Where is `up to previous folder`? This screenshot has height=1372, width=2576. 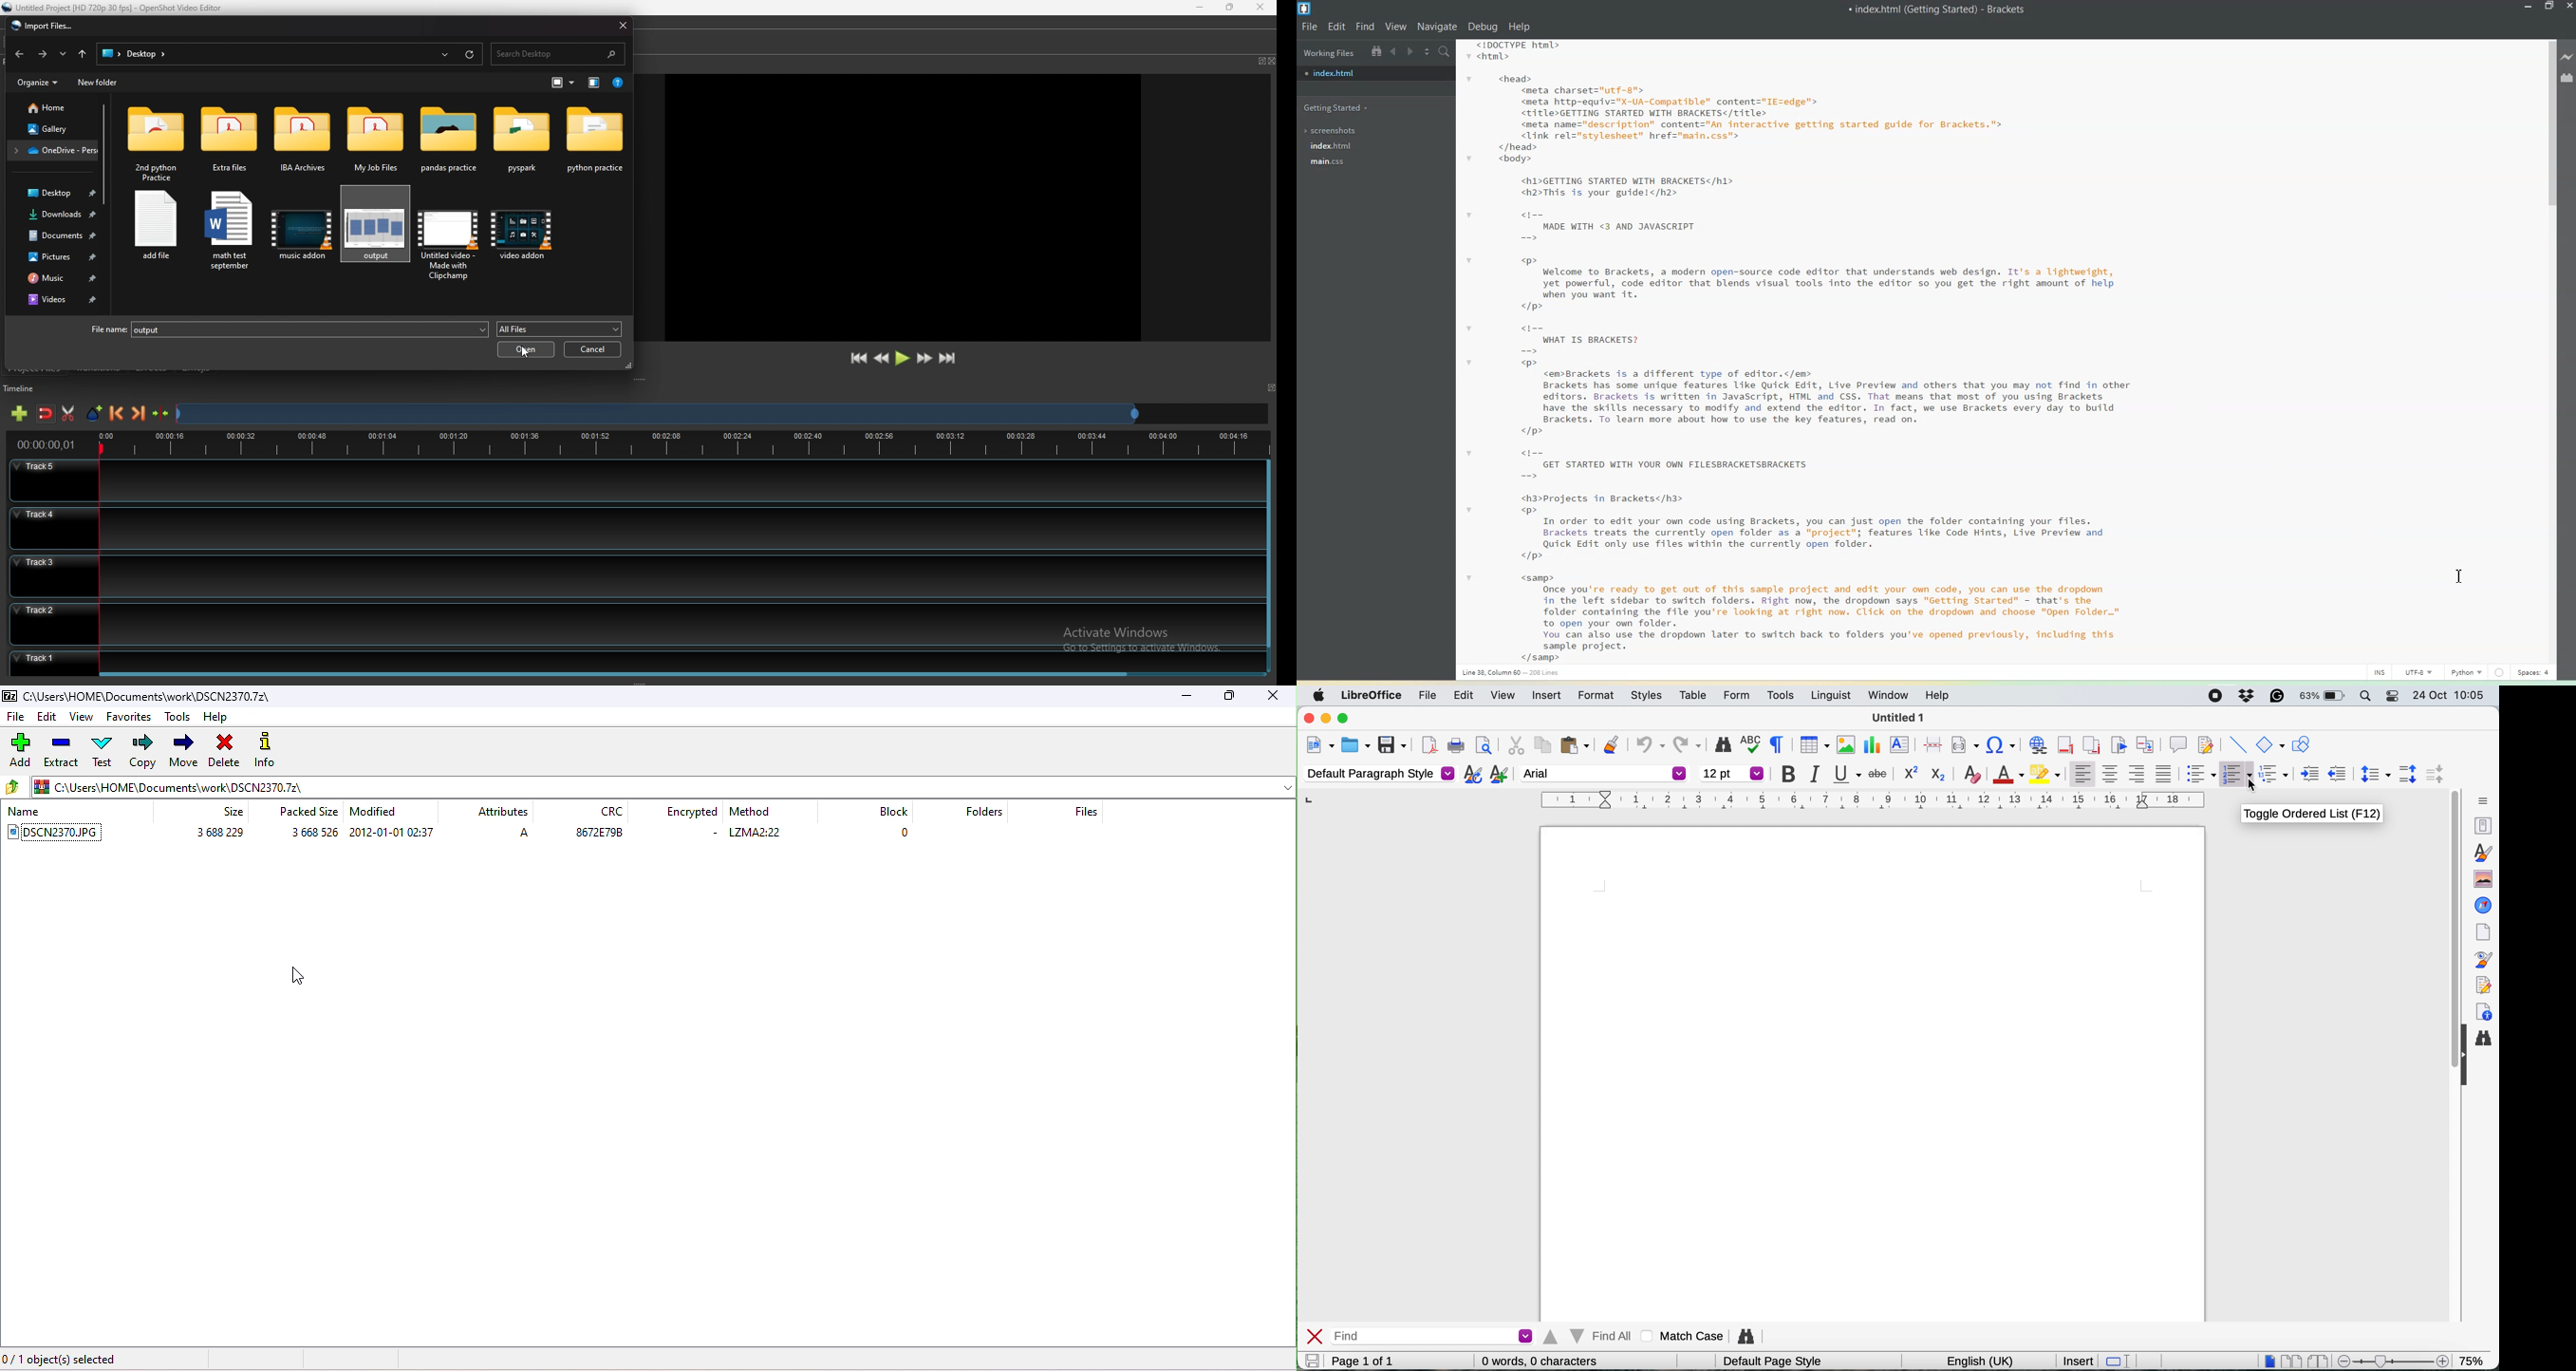 up to previous folder is located at coordinates (13, 787).